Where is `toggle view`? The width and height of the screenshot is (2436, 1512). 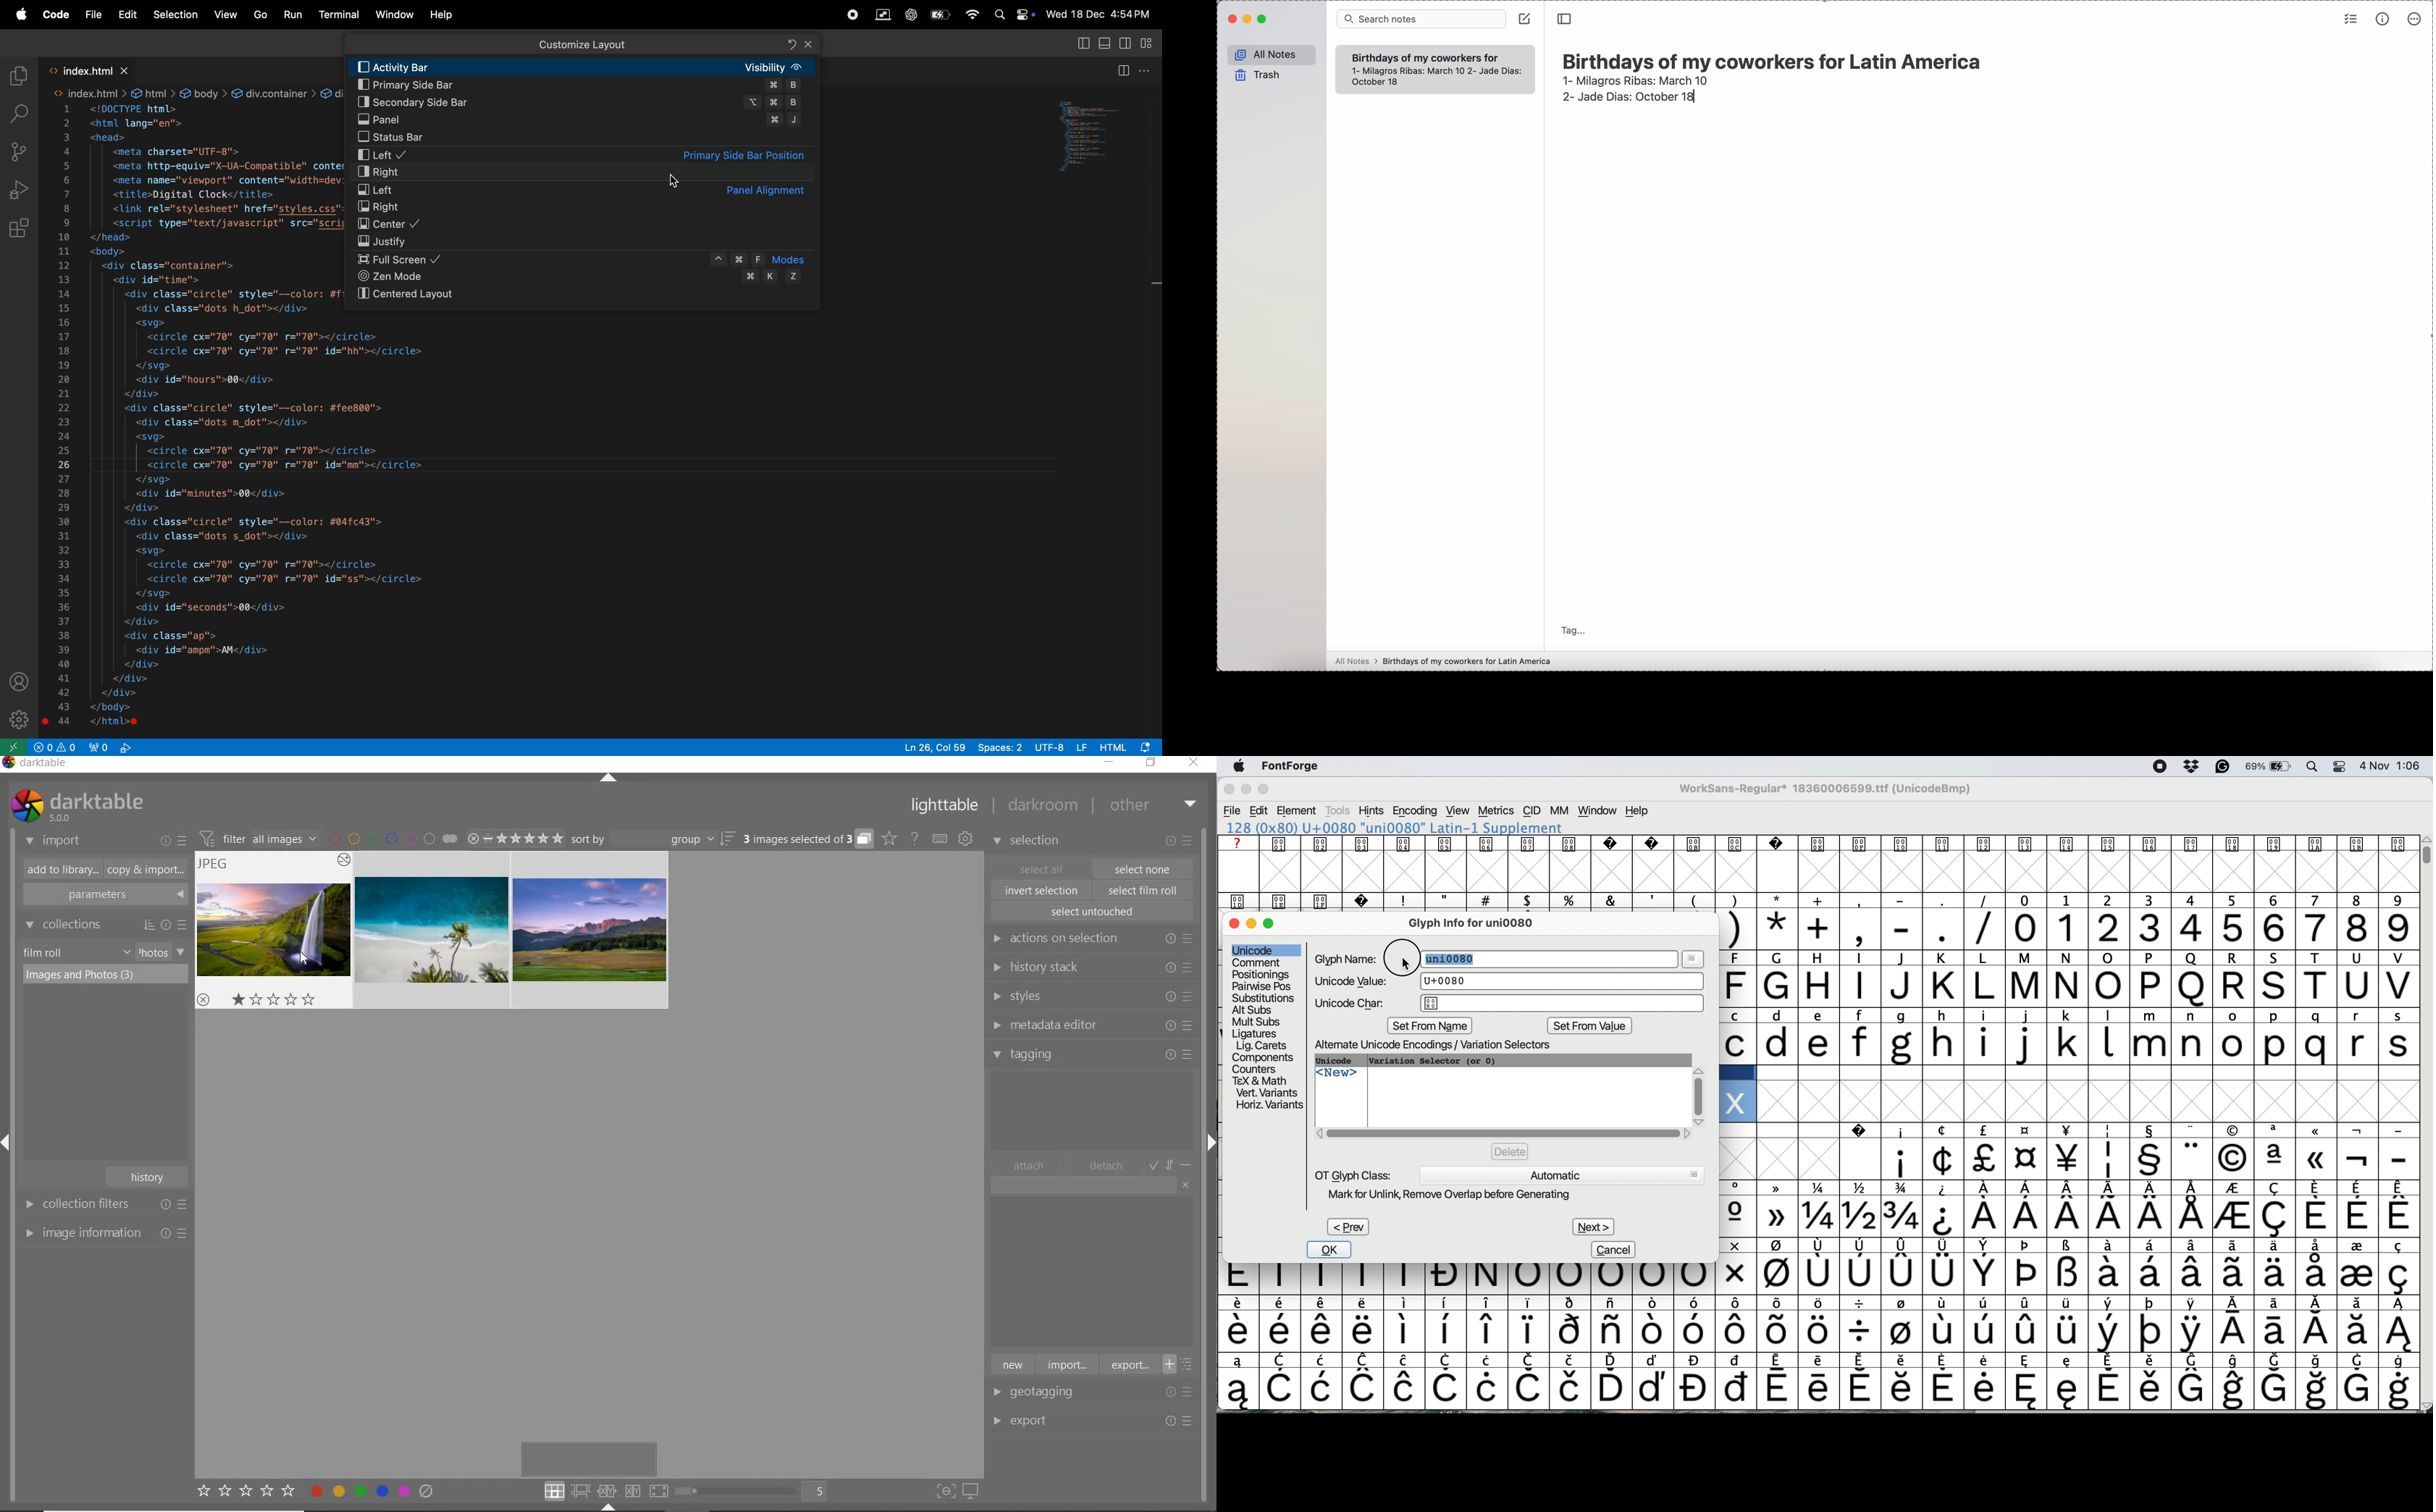 toggle view is located at coordinates (756, 1492).